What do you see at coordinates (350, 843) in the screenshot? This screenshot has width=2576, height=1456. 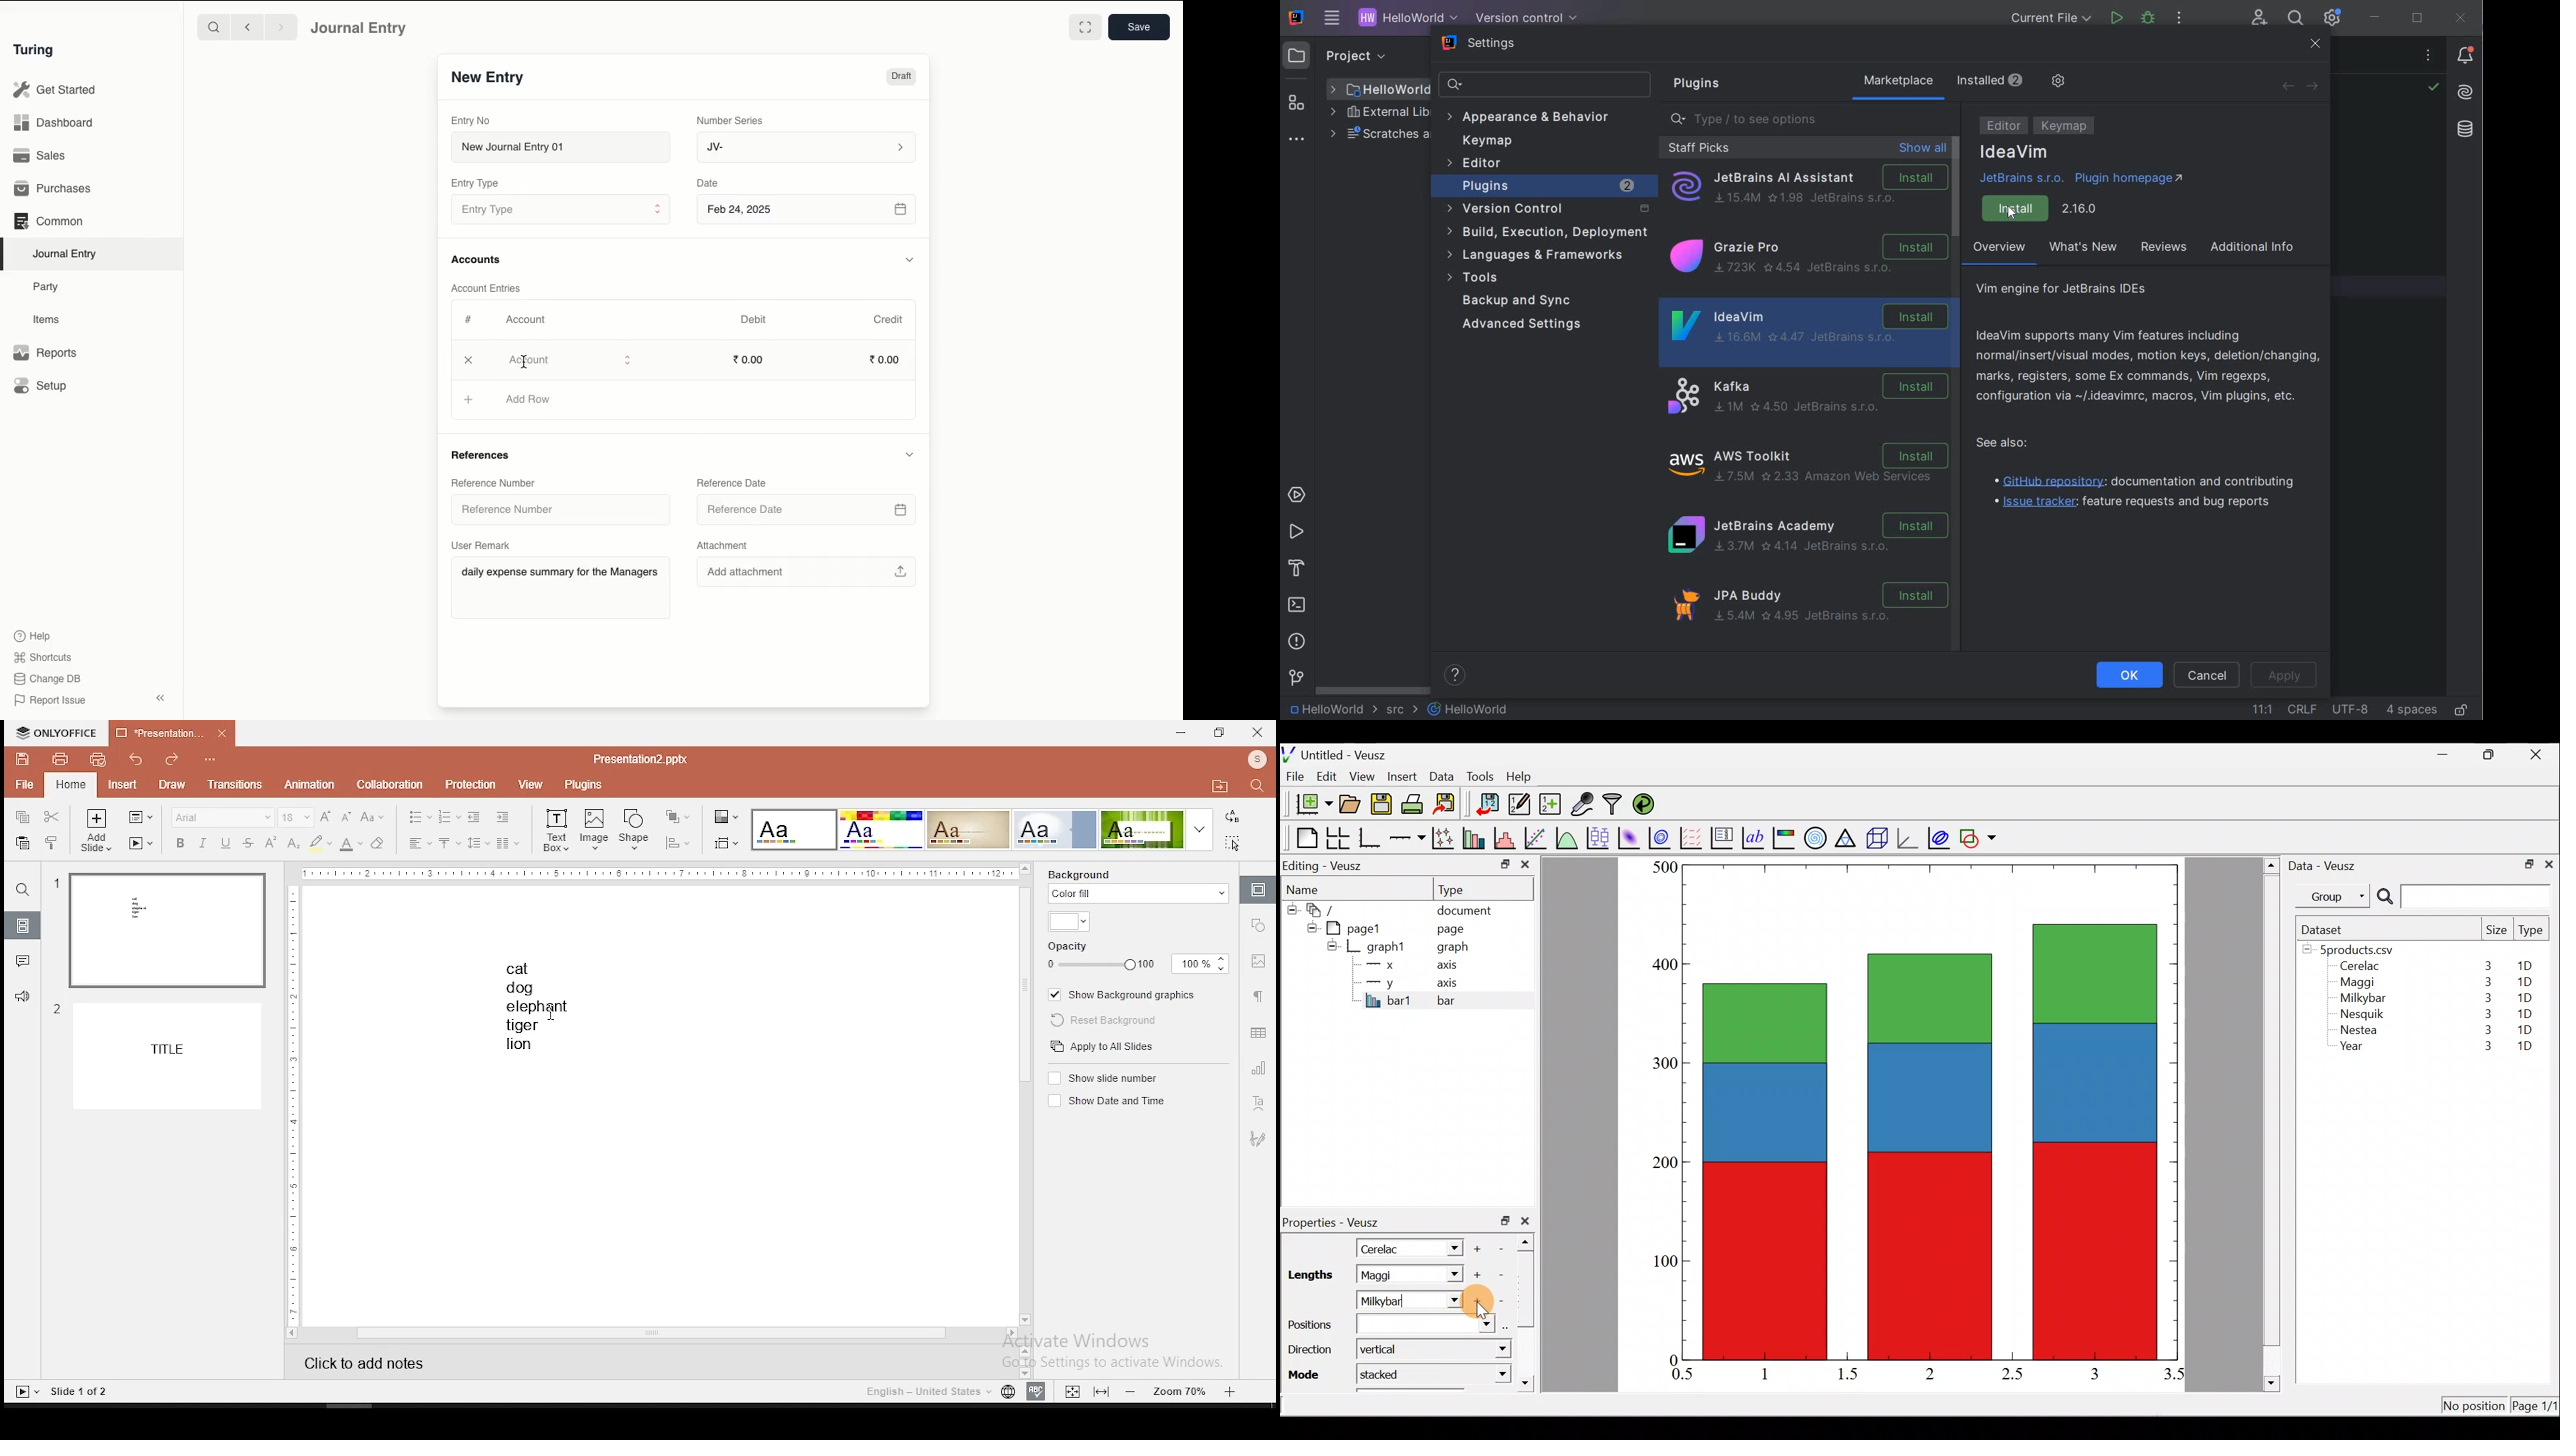 I see `font color` at bounding box center [350, 843].